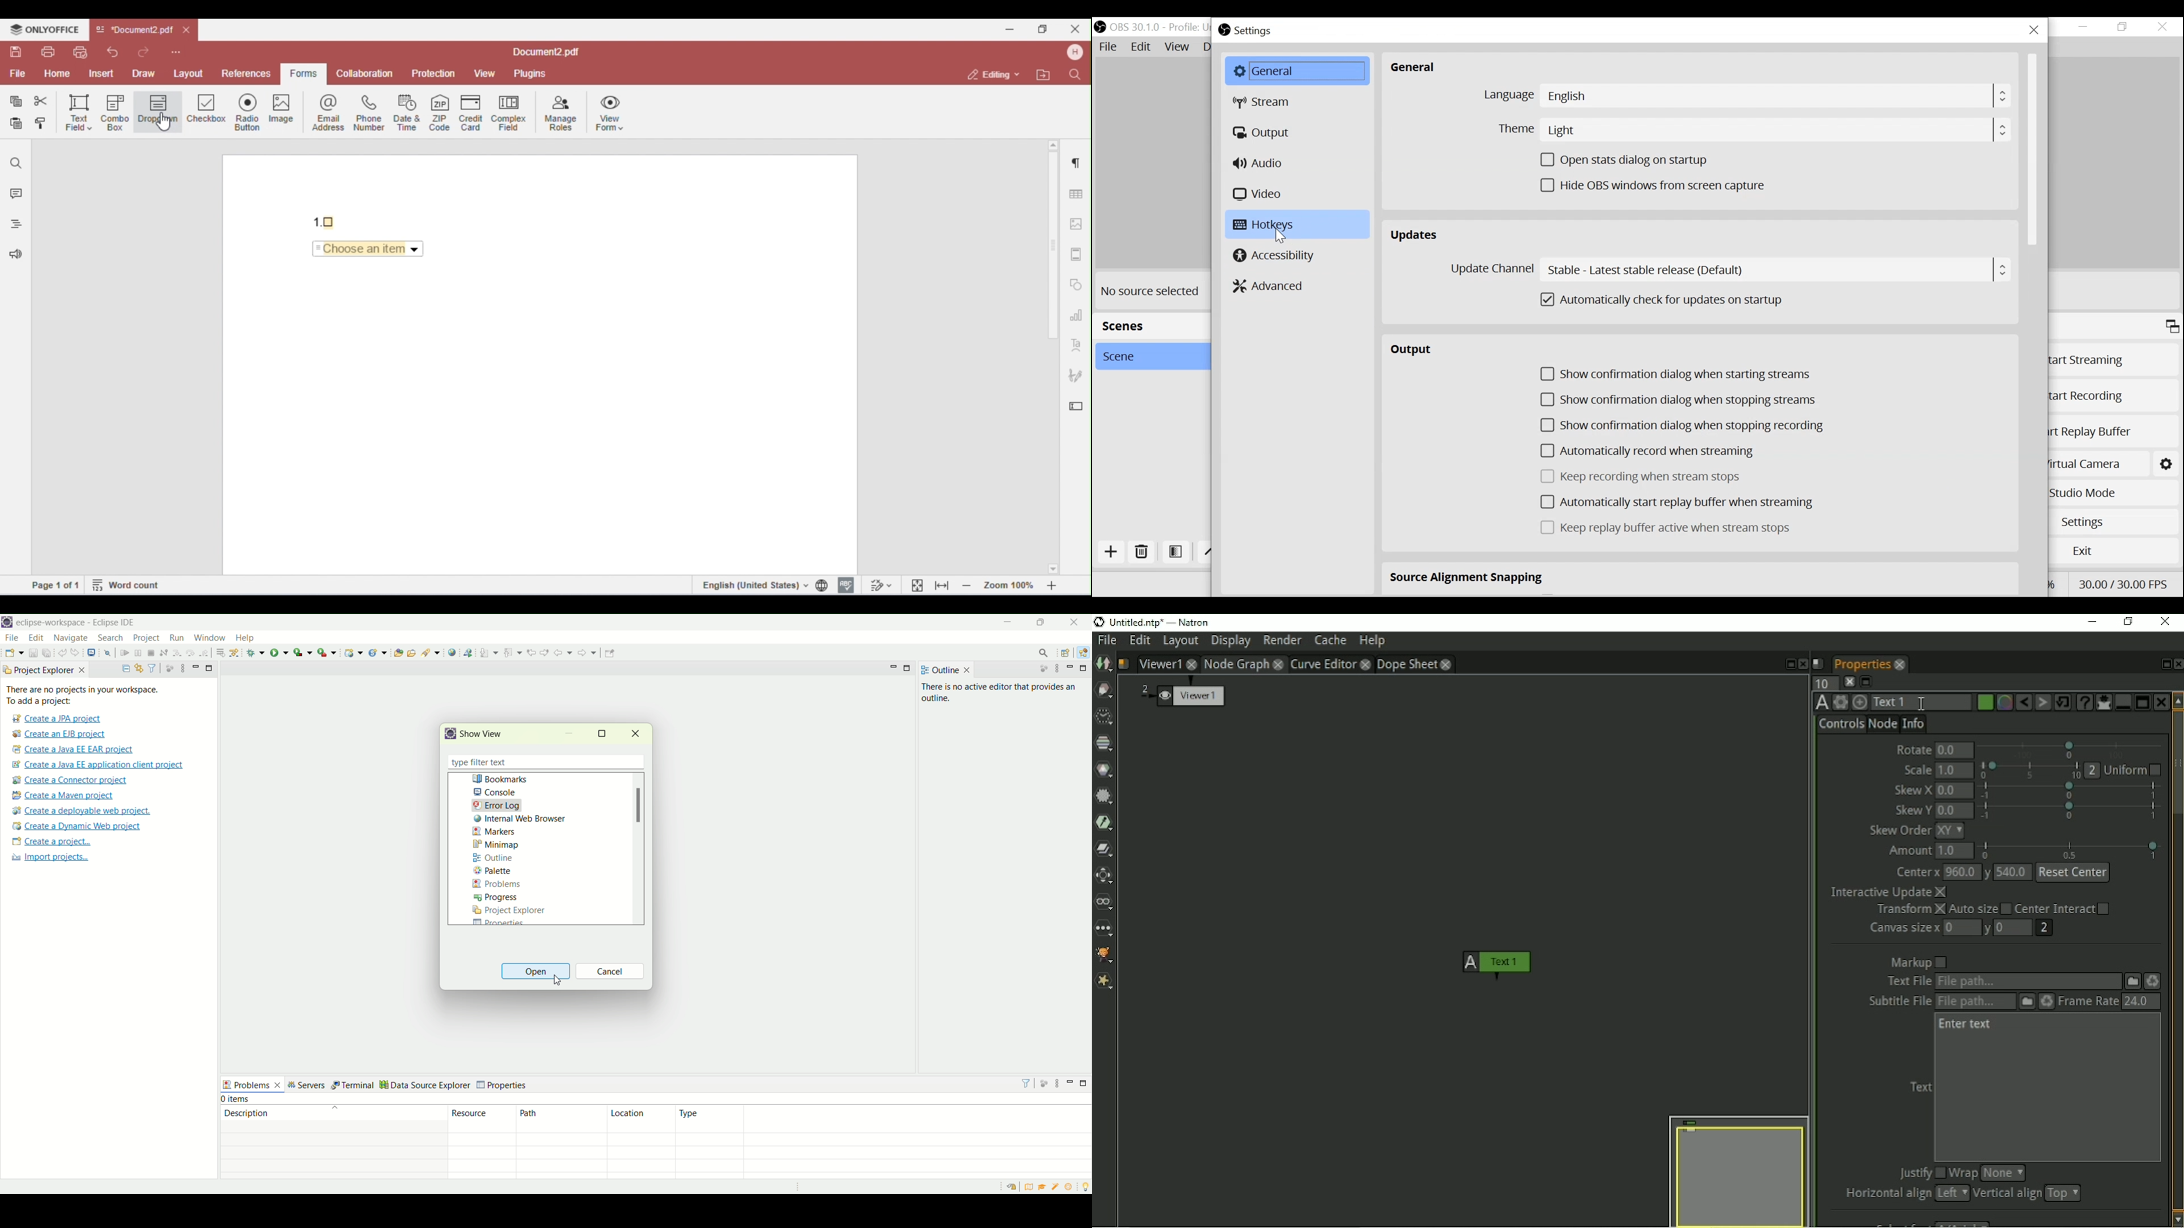  Describe the element at coordinates (2172, 327) in the screenshot. I see `Maximize` at that location.